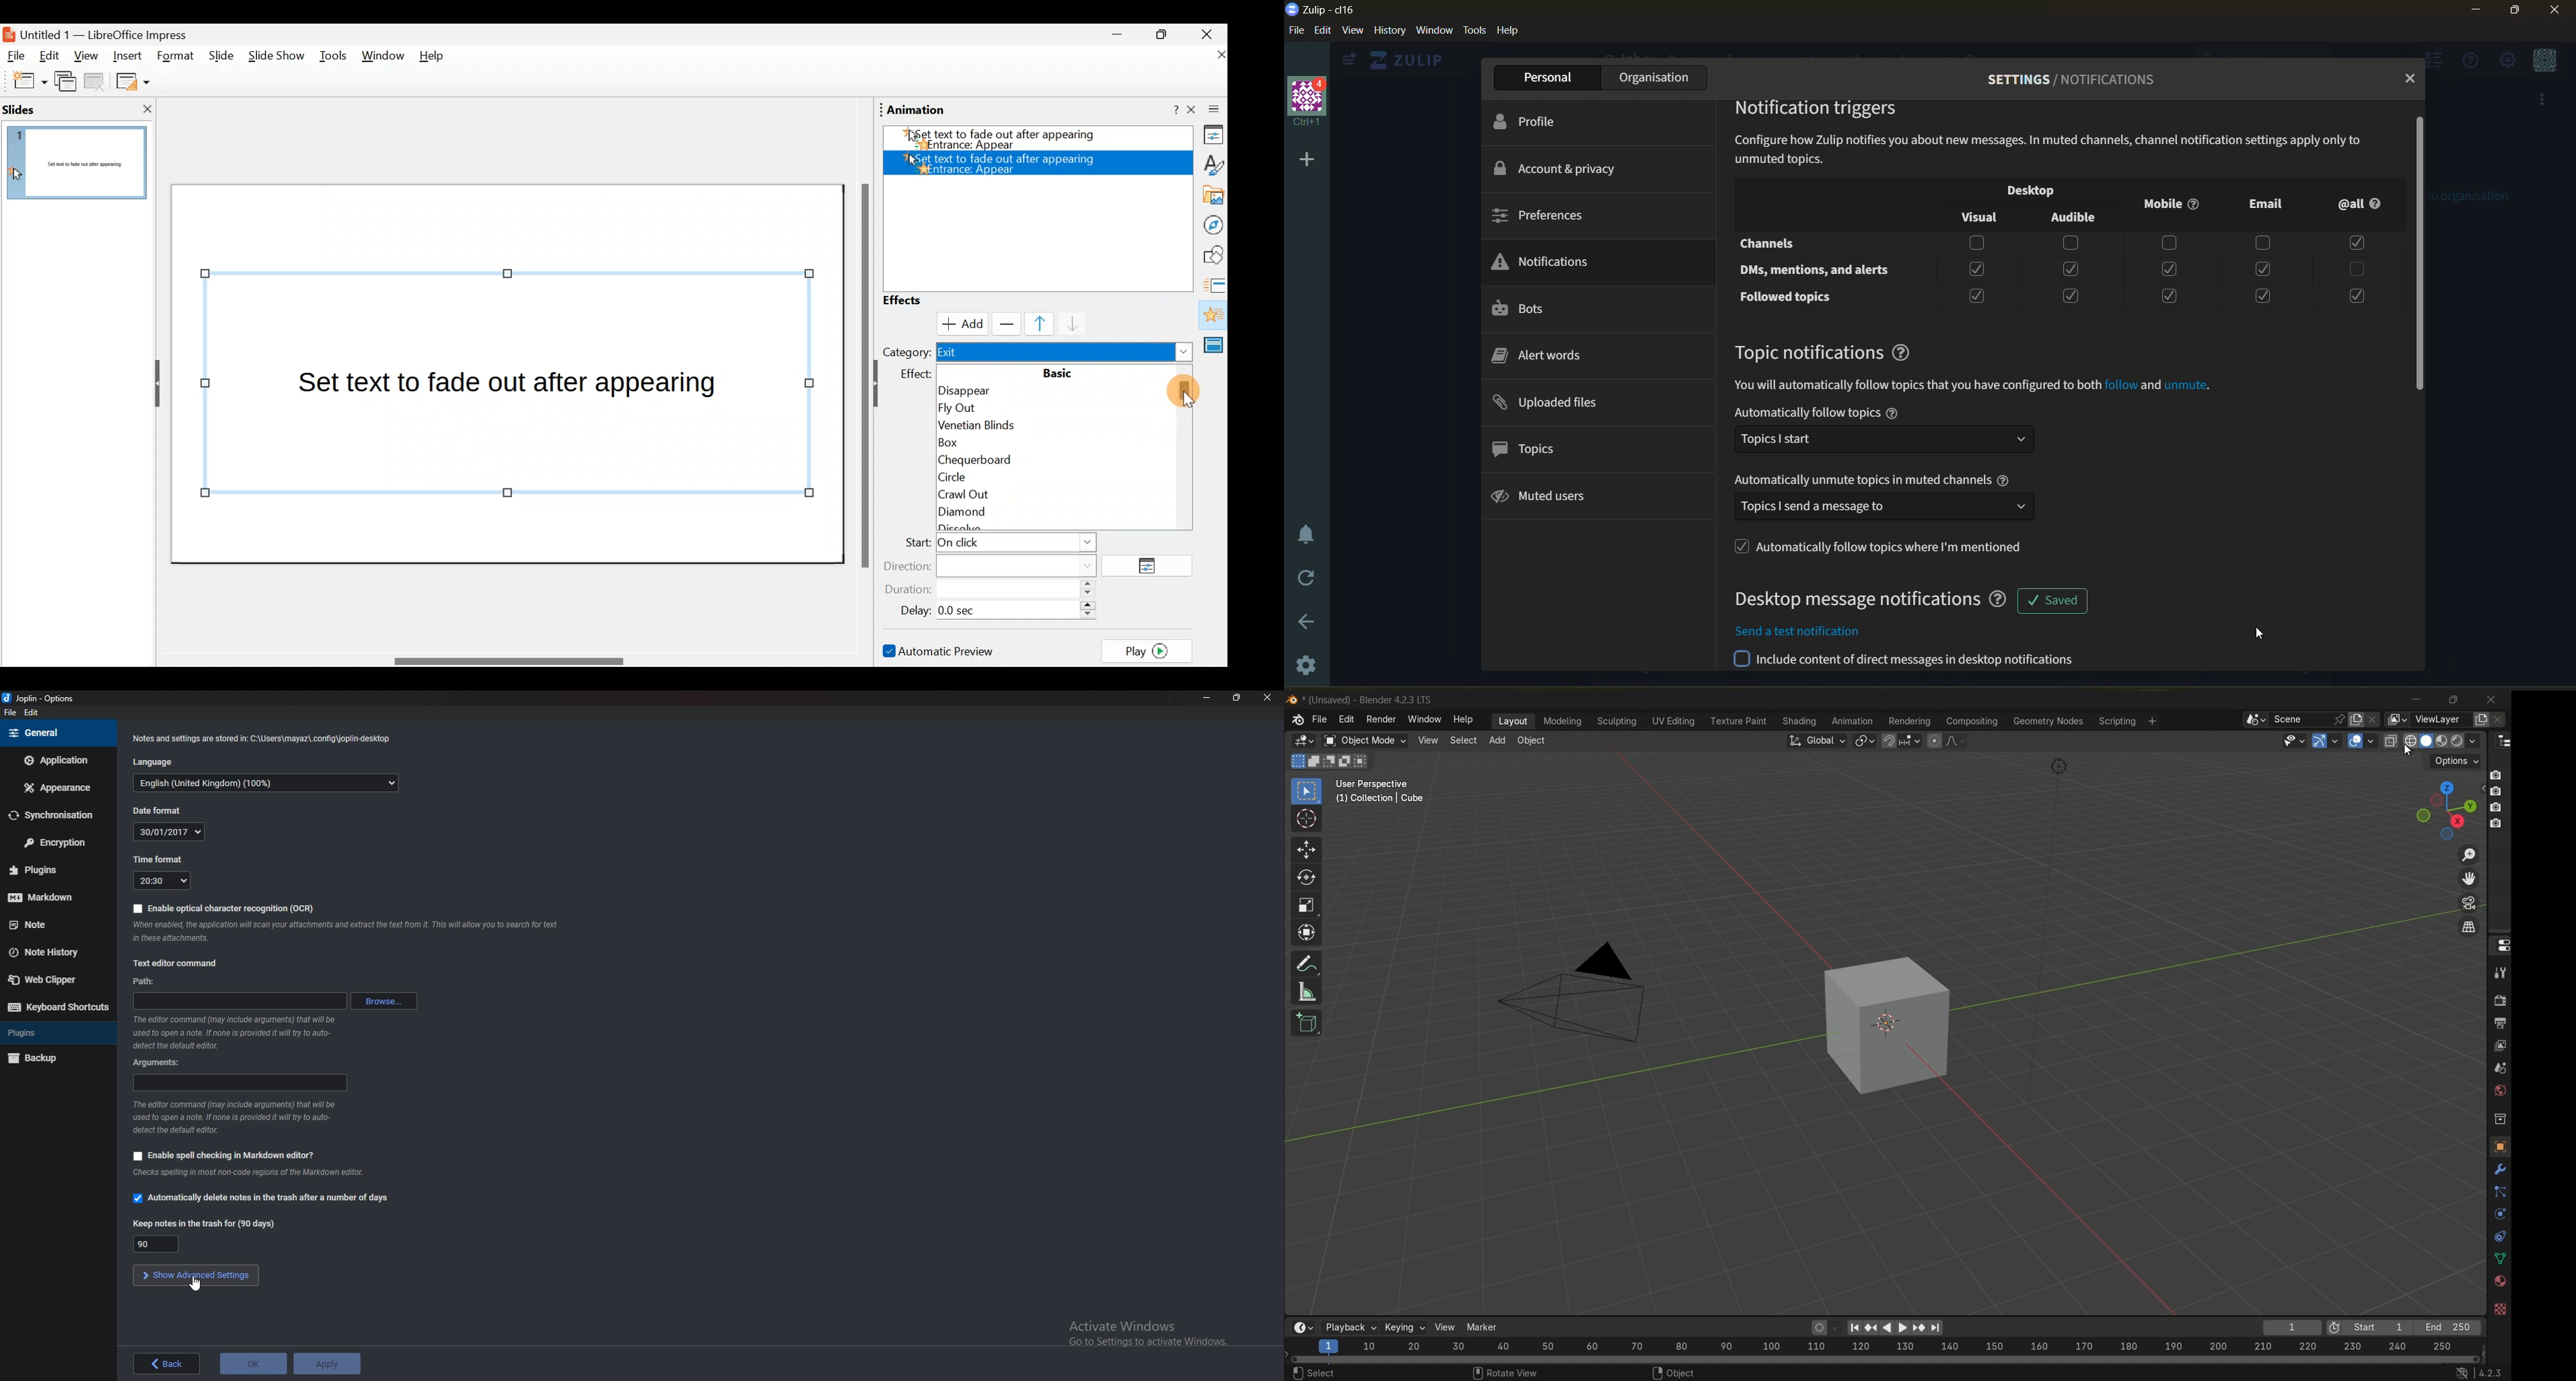  What do you see at coordinates (1310, 905) in the screenshot?
I see `scale` at bounding box center [1310, 905].